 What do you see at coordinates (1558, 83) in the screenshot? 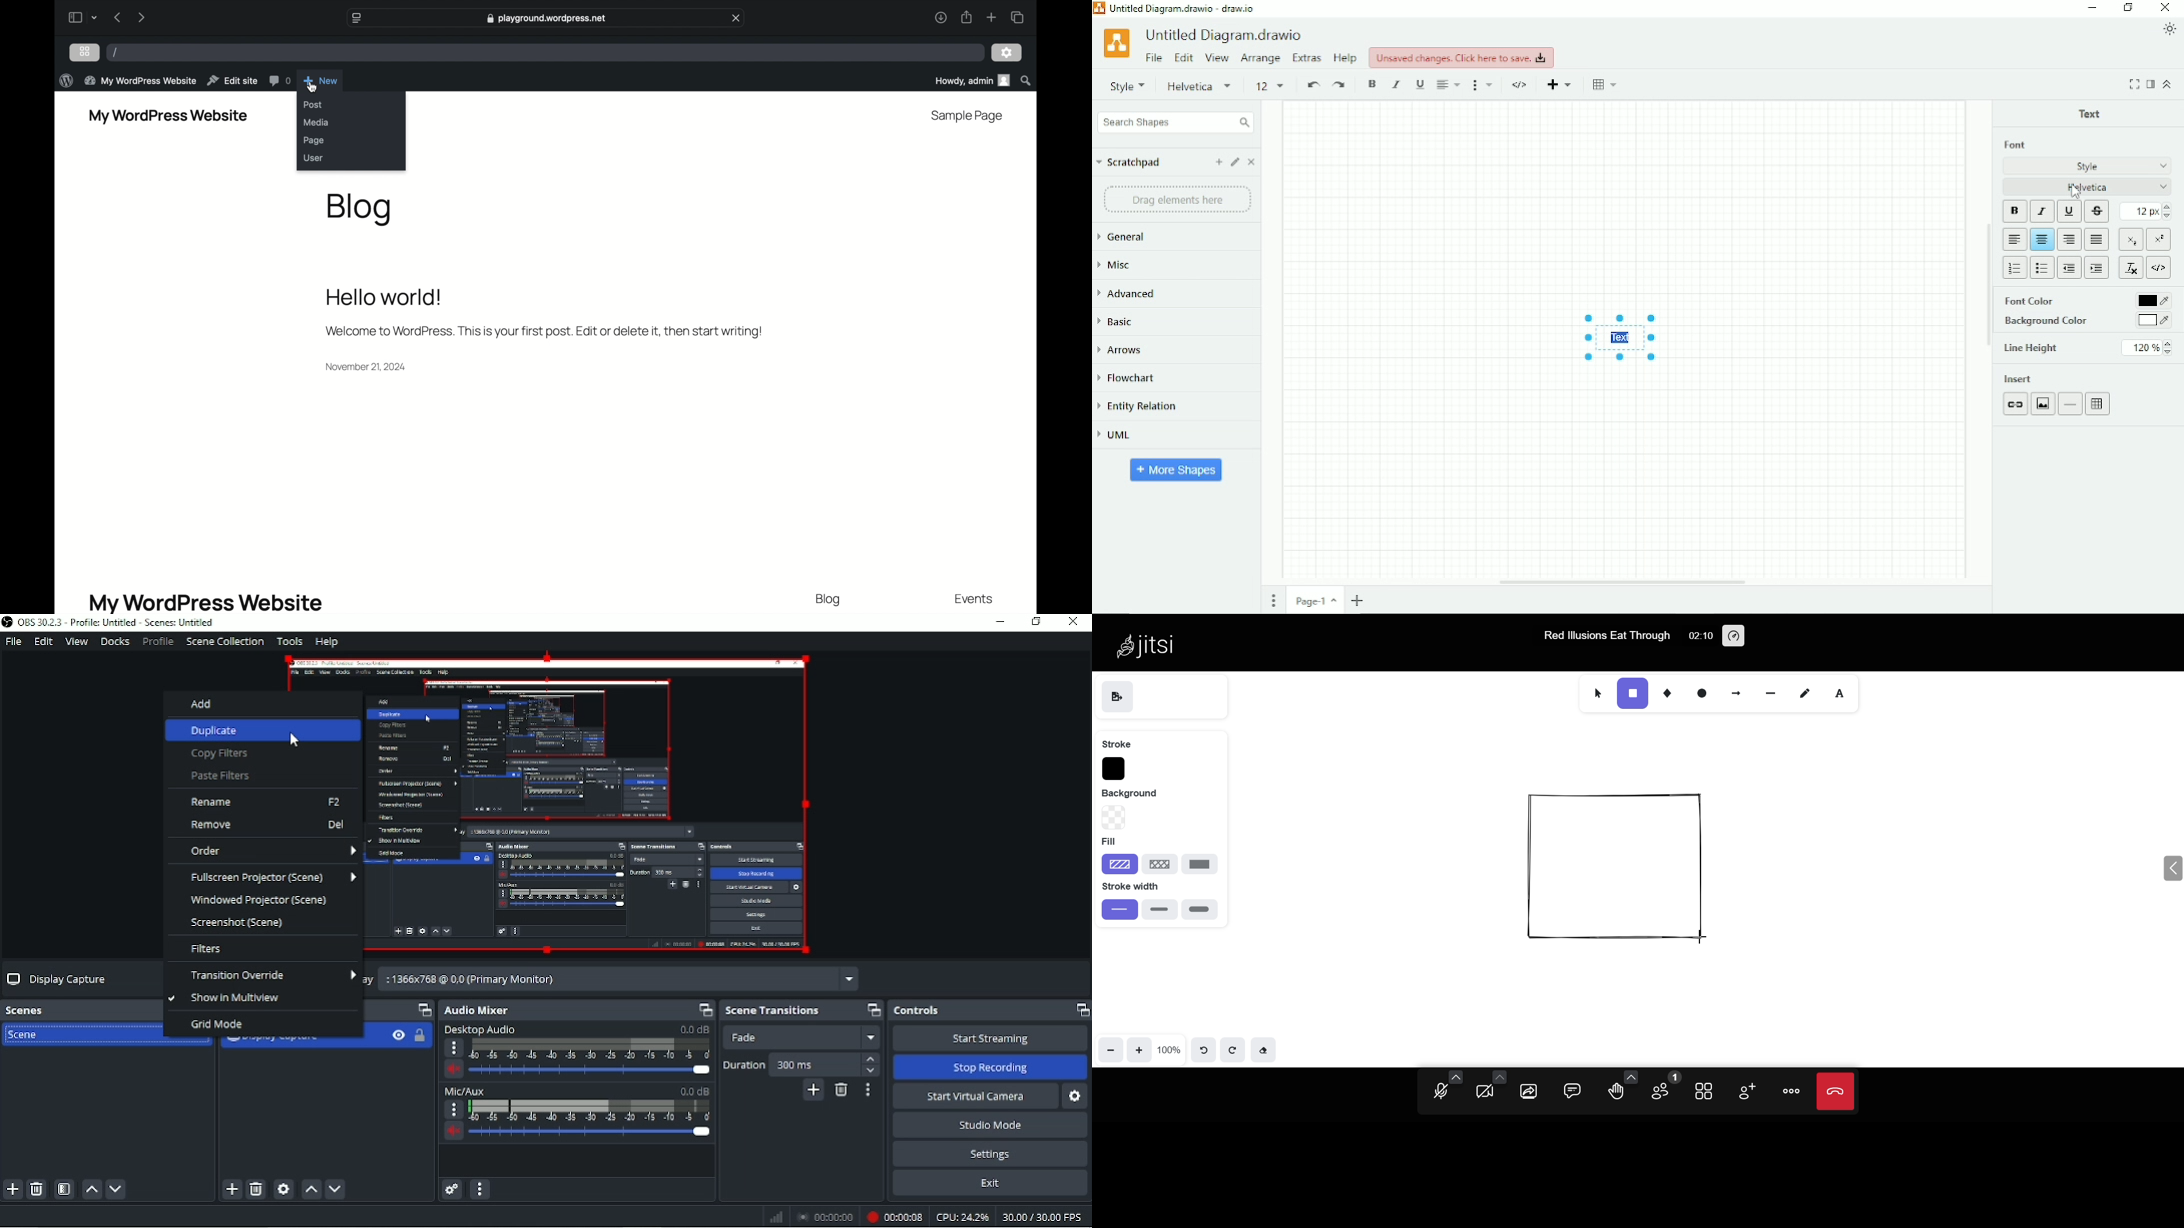
I see `Insert` at bounding box center [1558, 83].